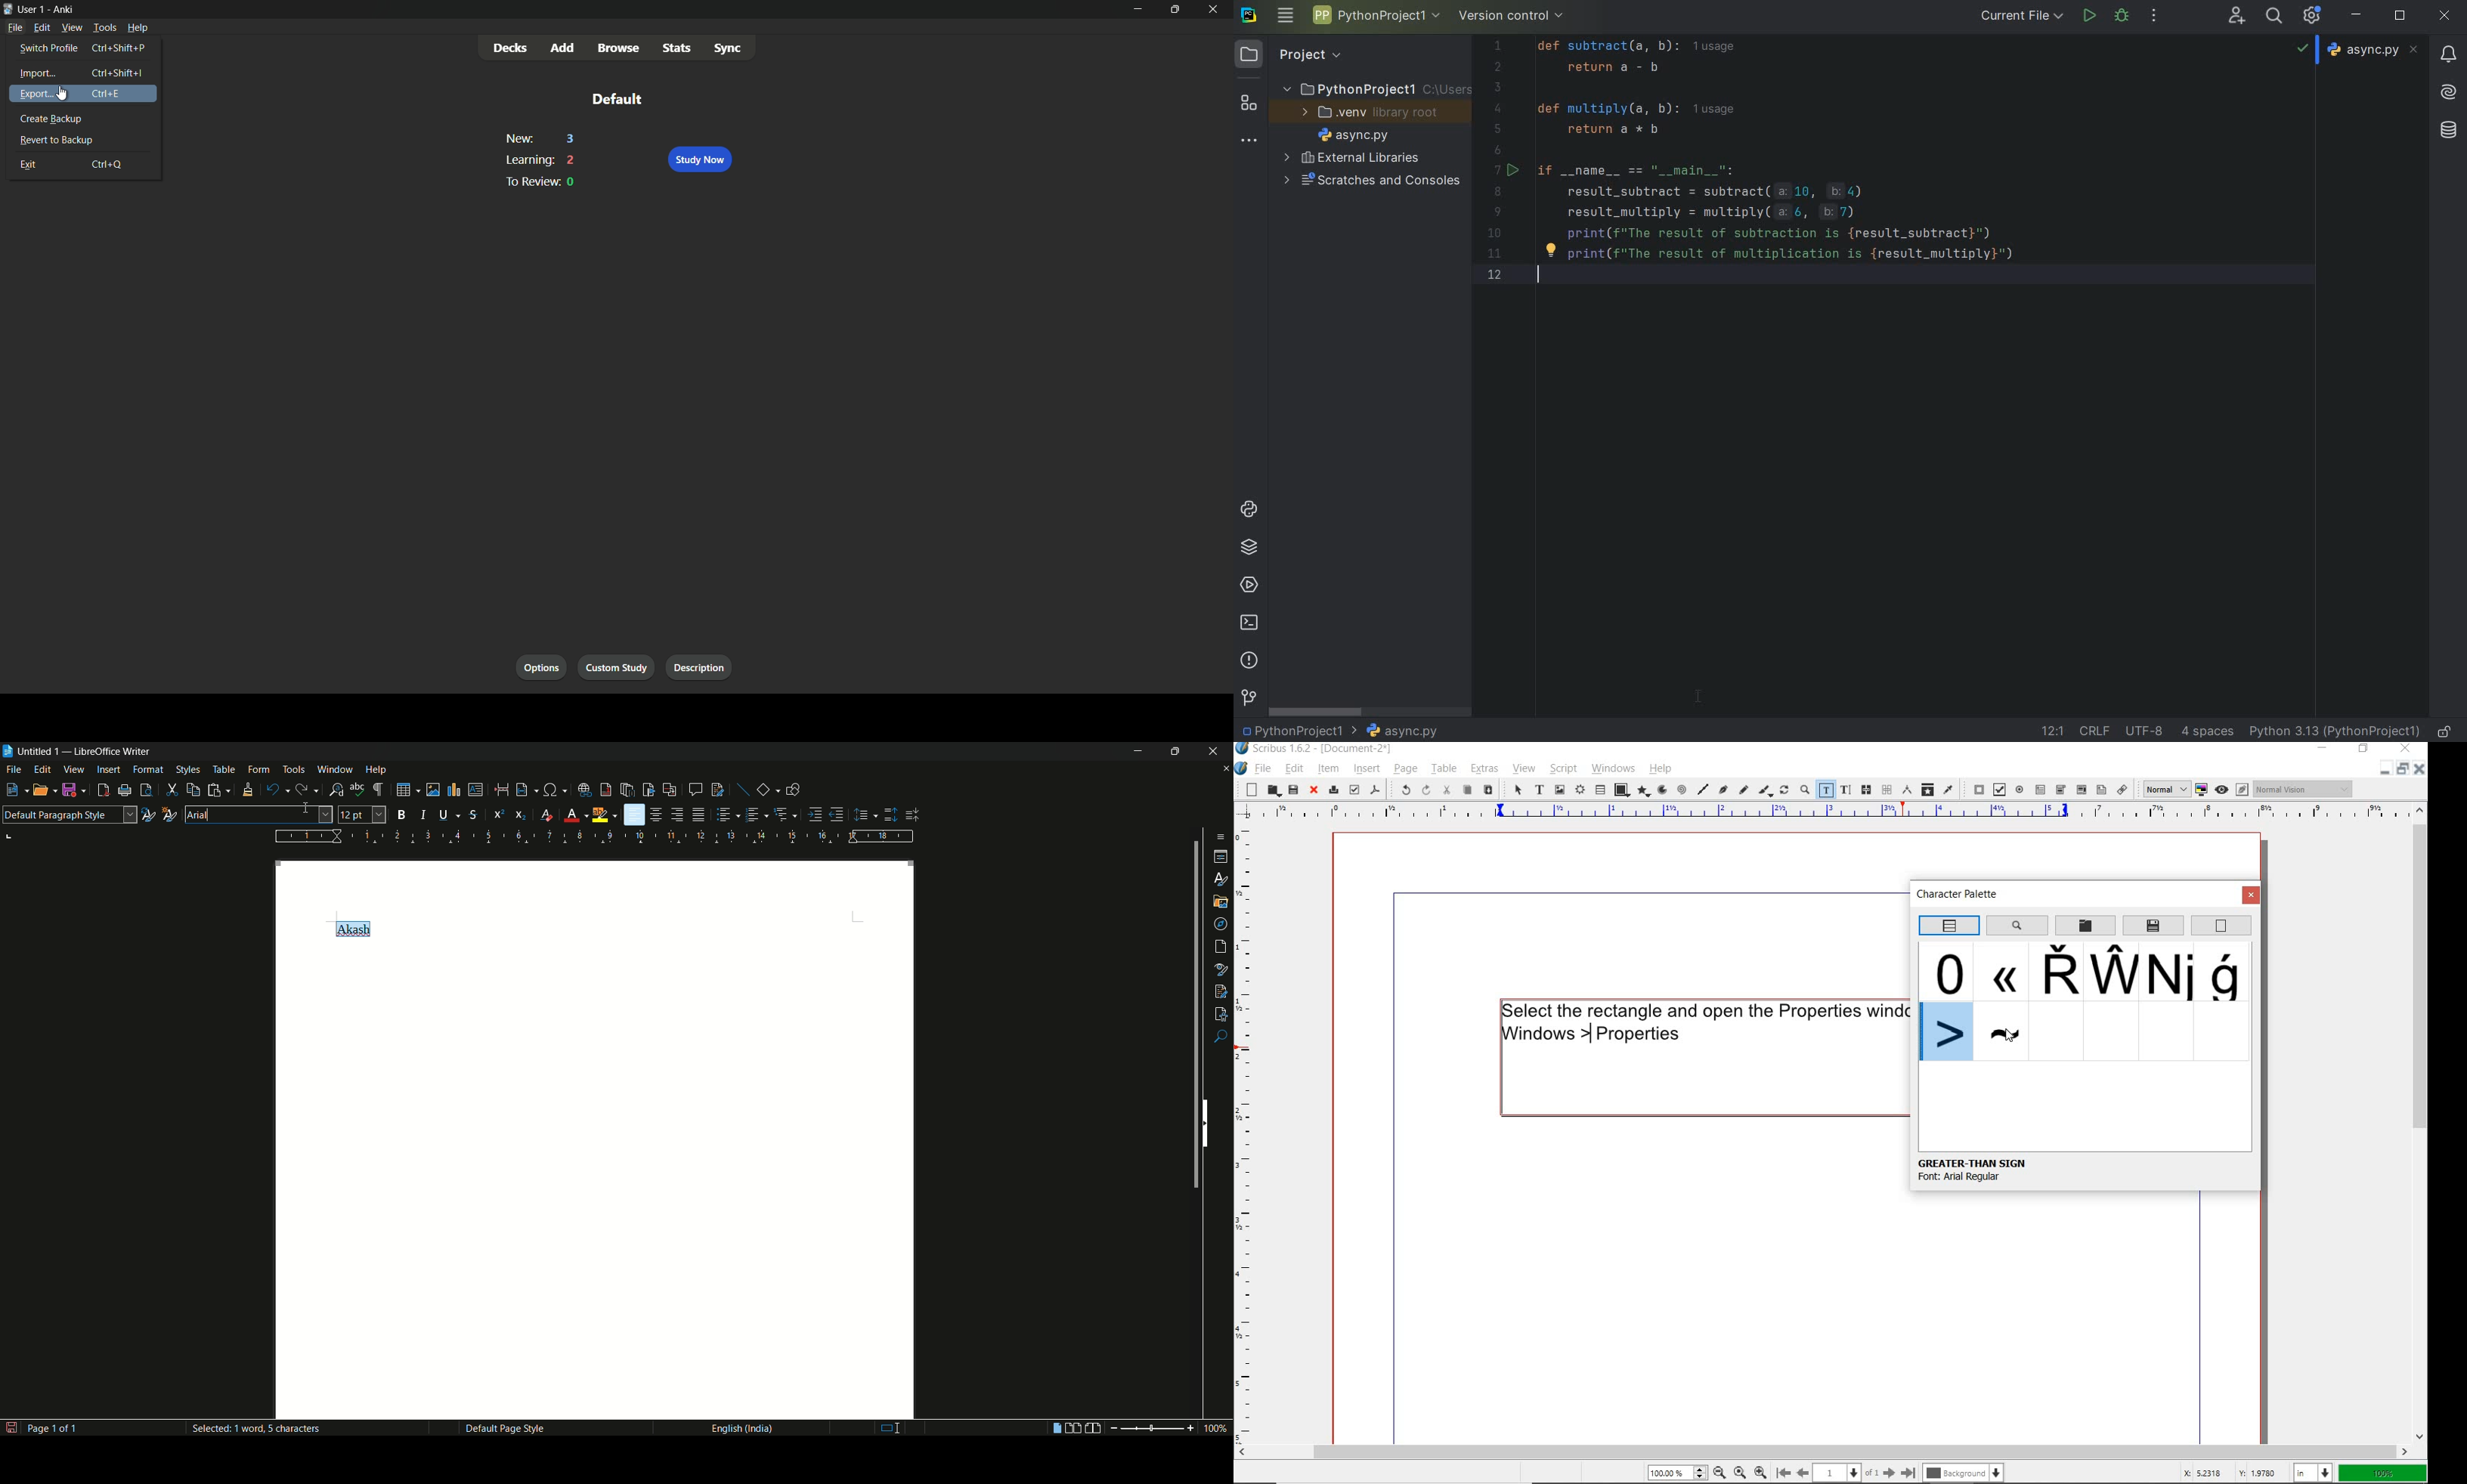  I want to click on close app, so click(1214, 751).